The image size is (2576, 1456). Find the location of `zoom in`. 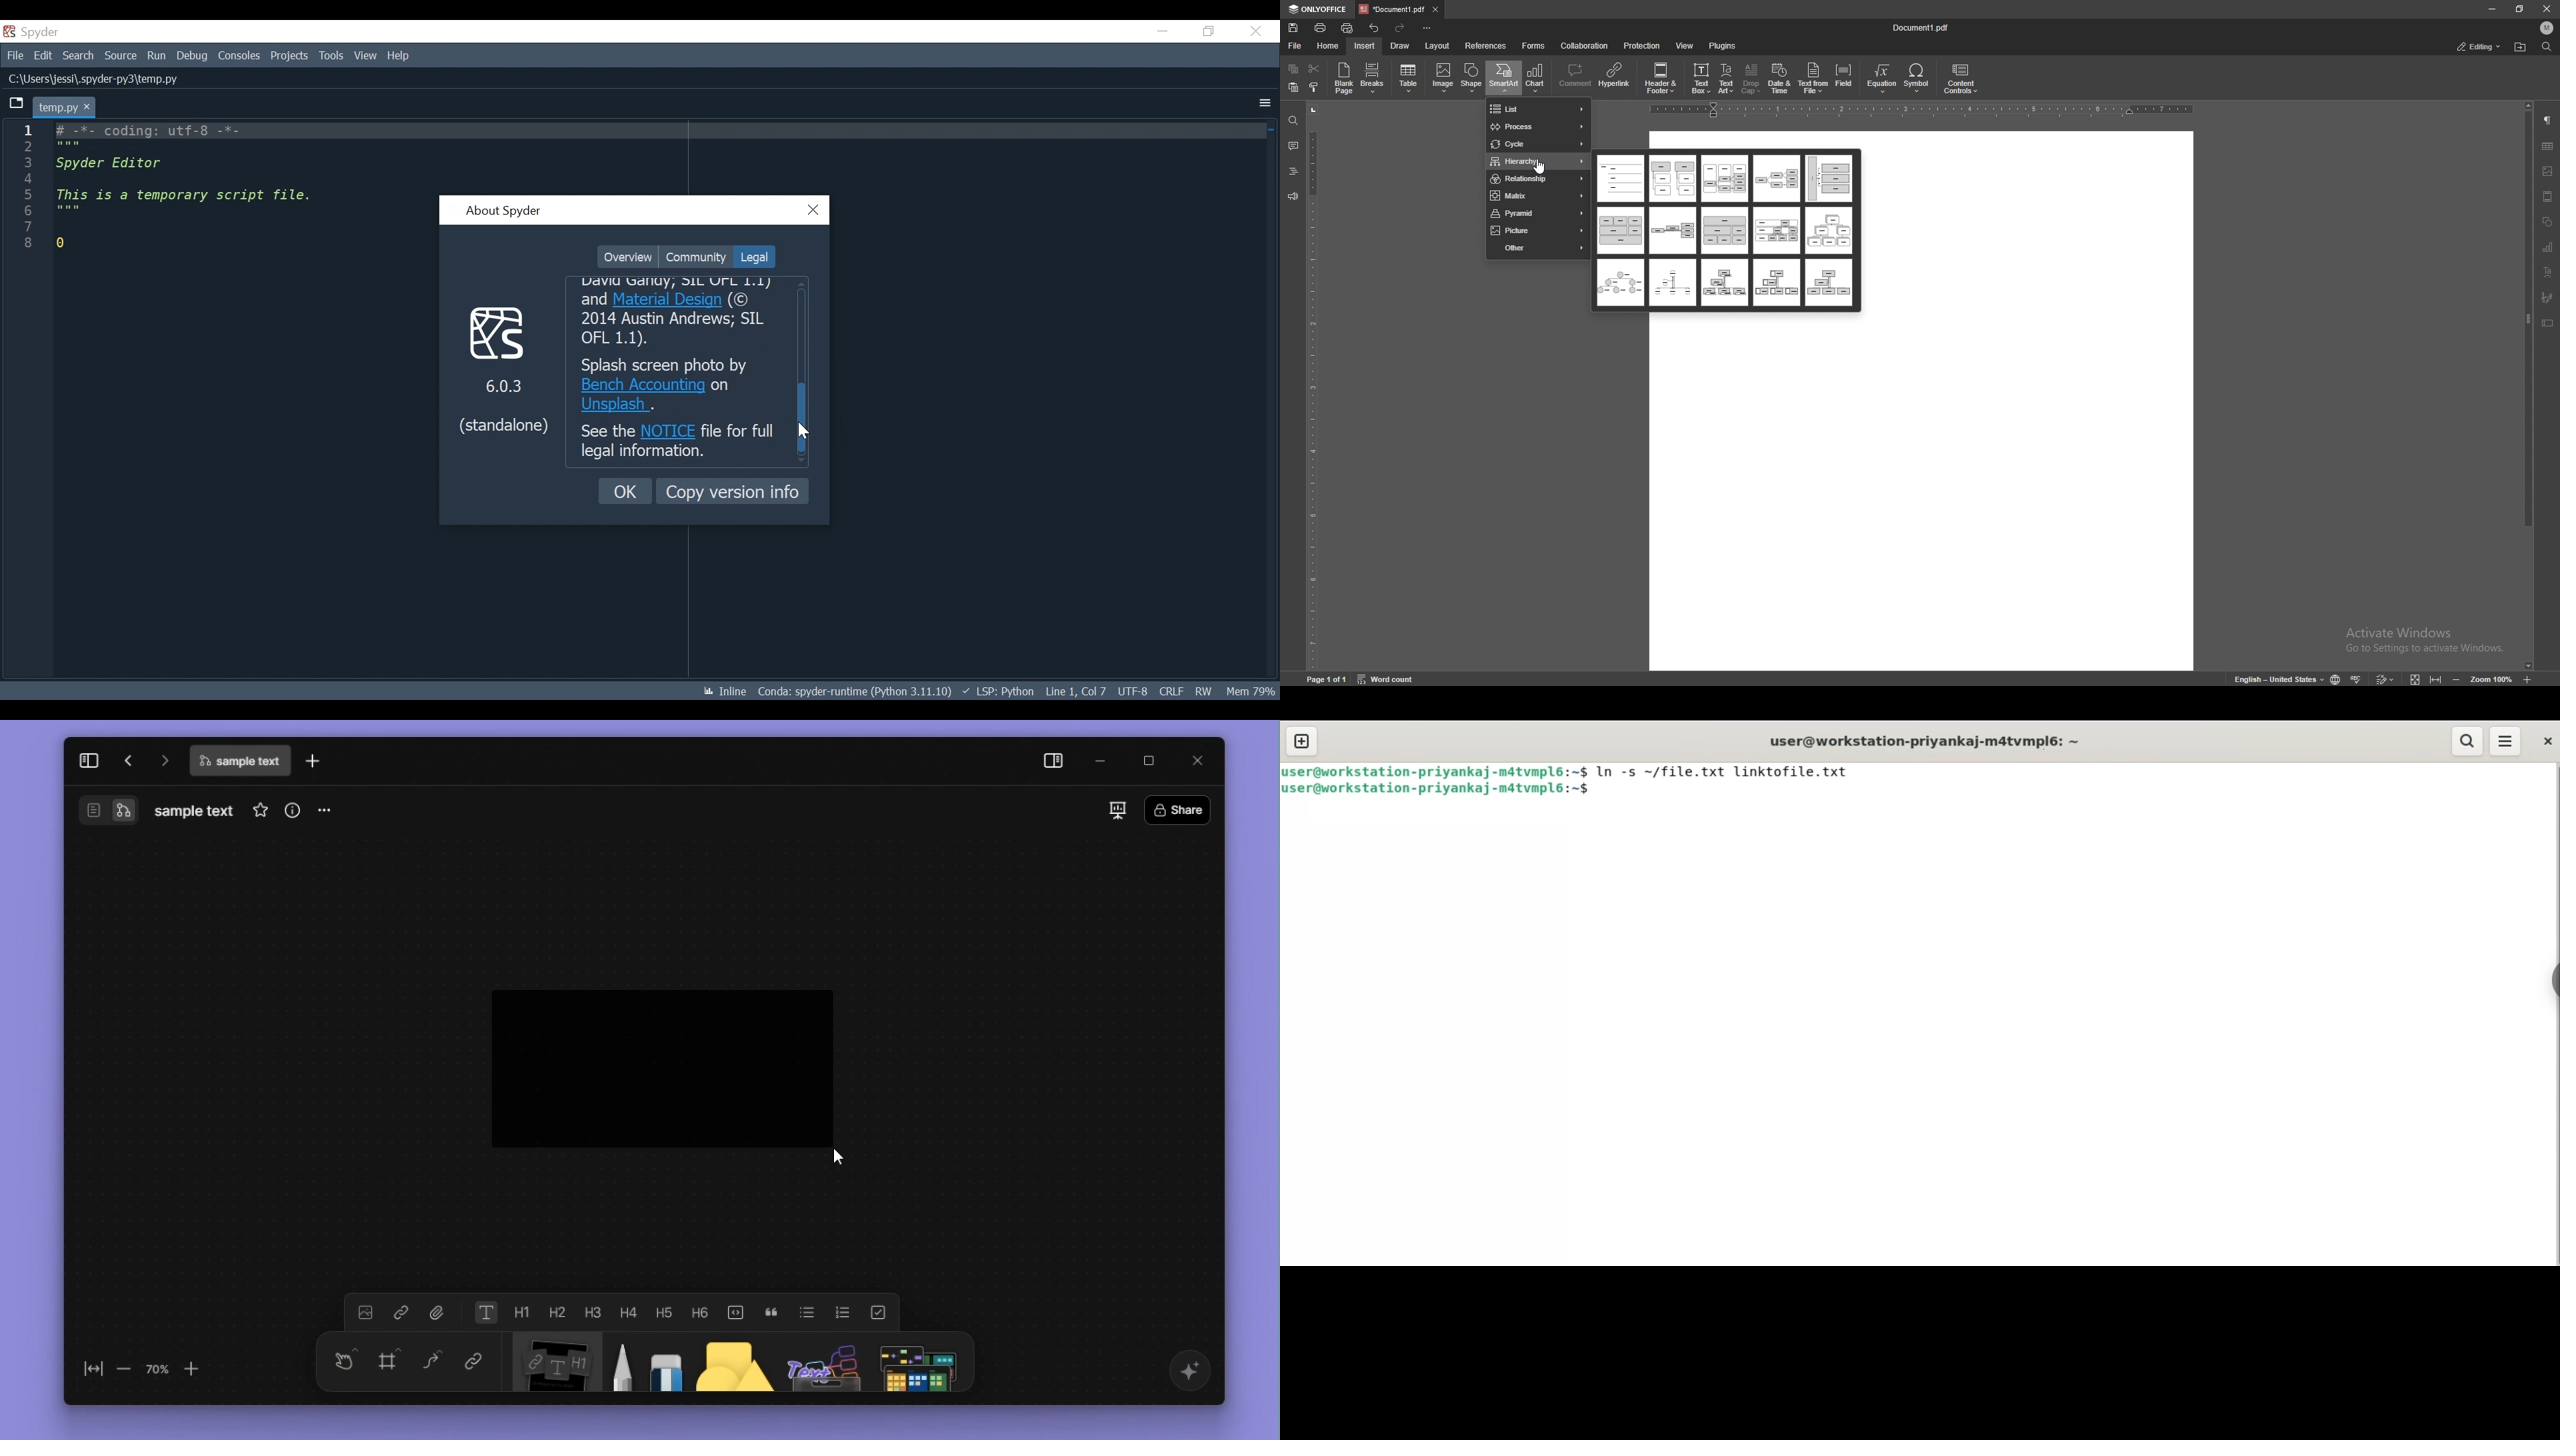

zoom in is located at coordinates (2530, 680).